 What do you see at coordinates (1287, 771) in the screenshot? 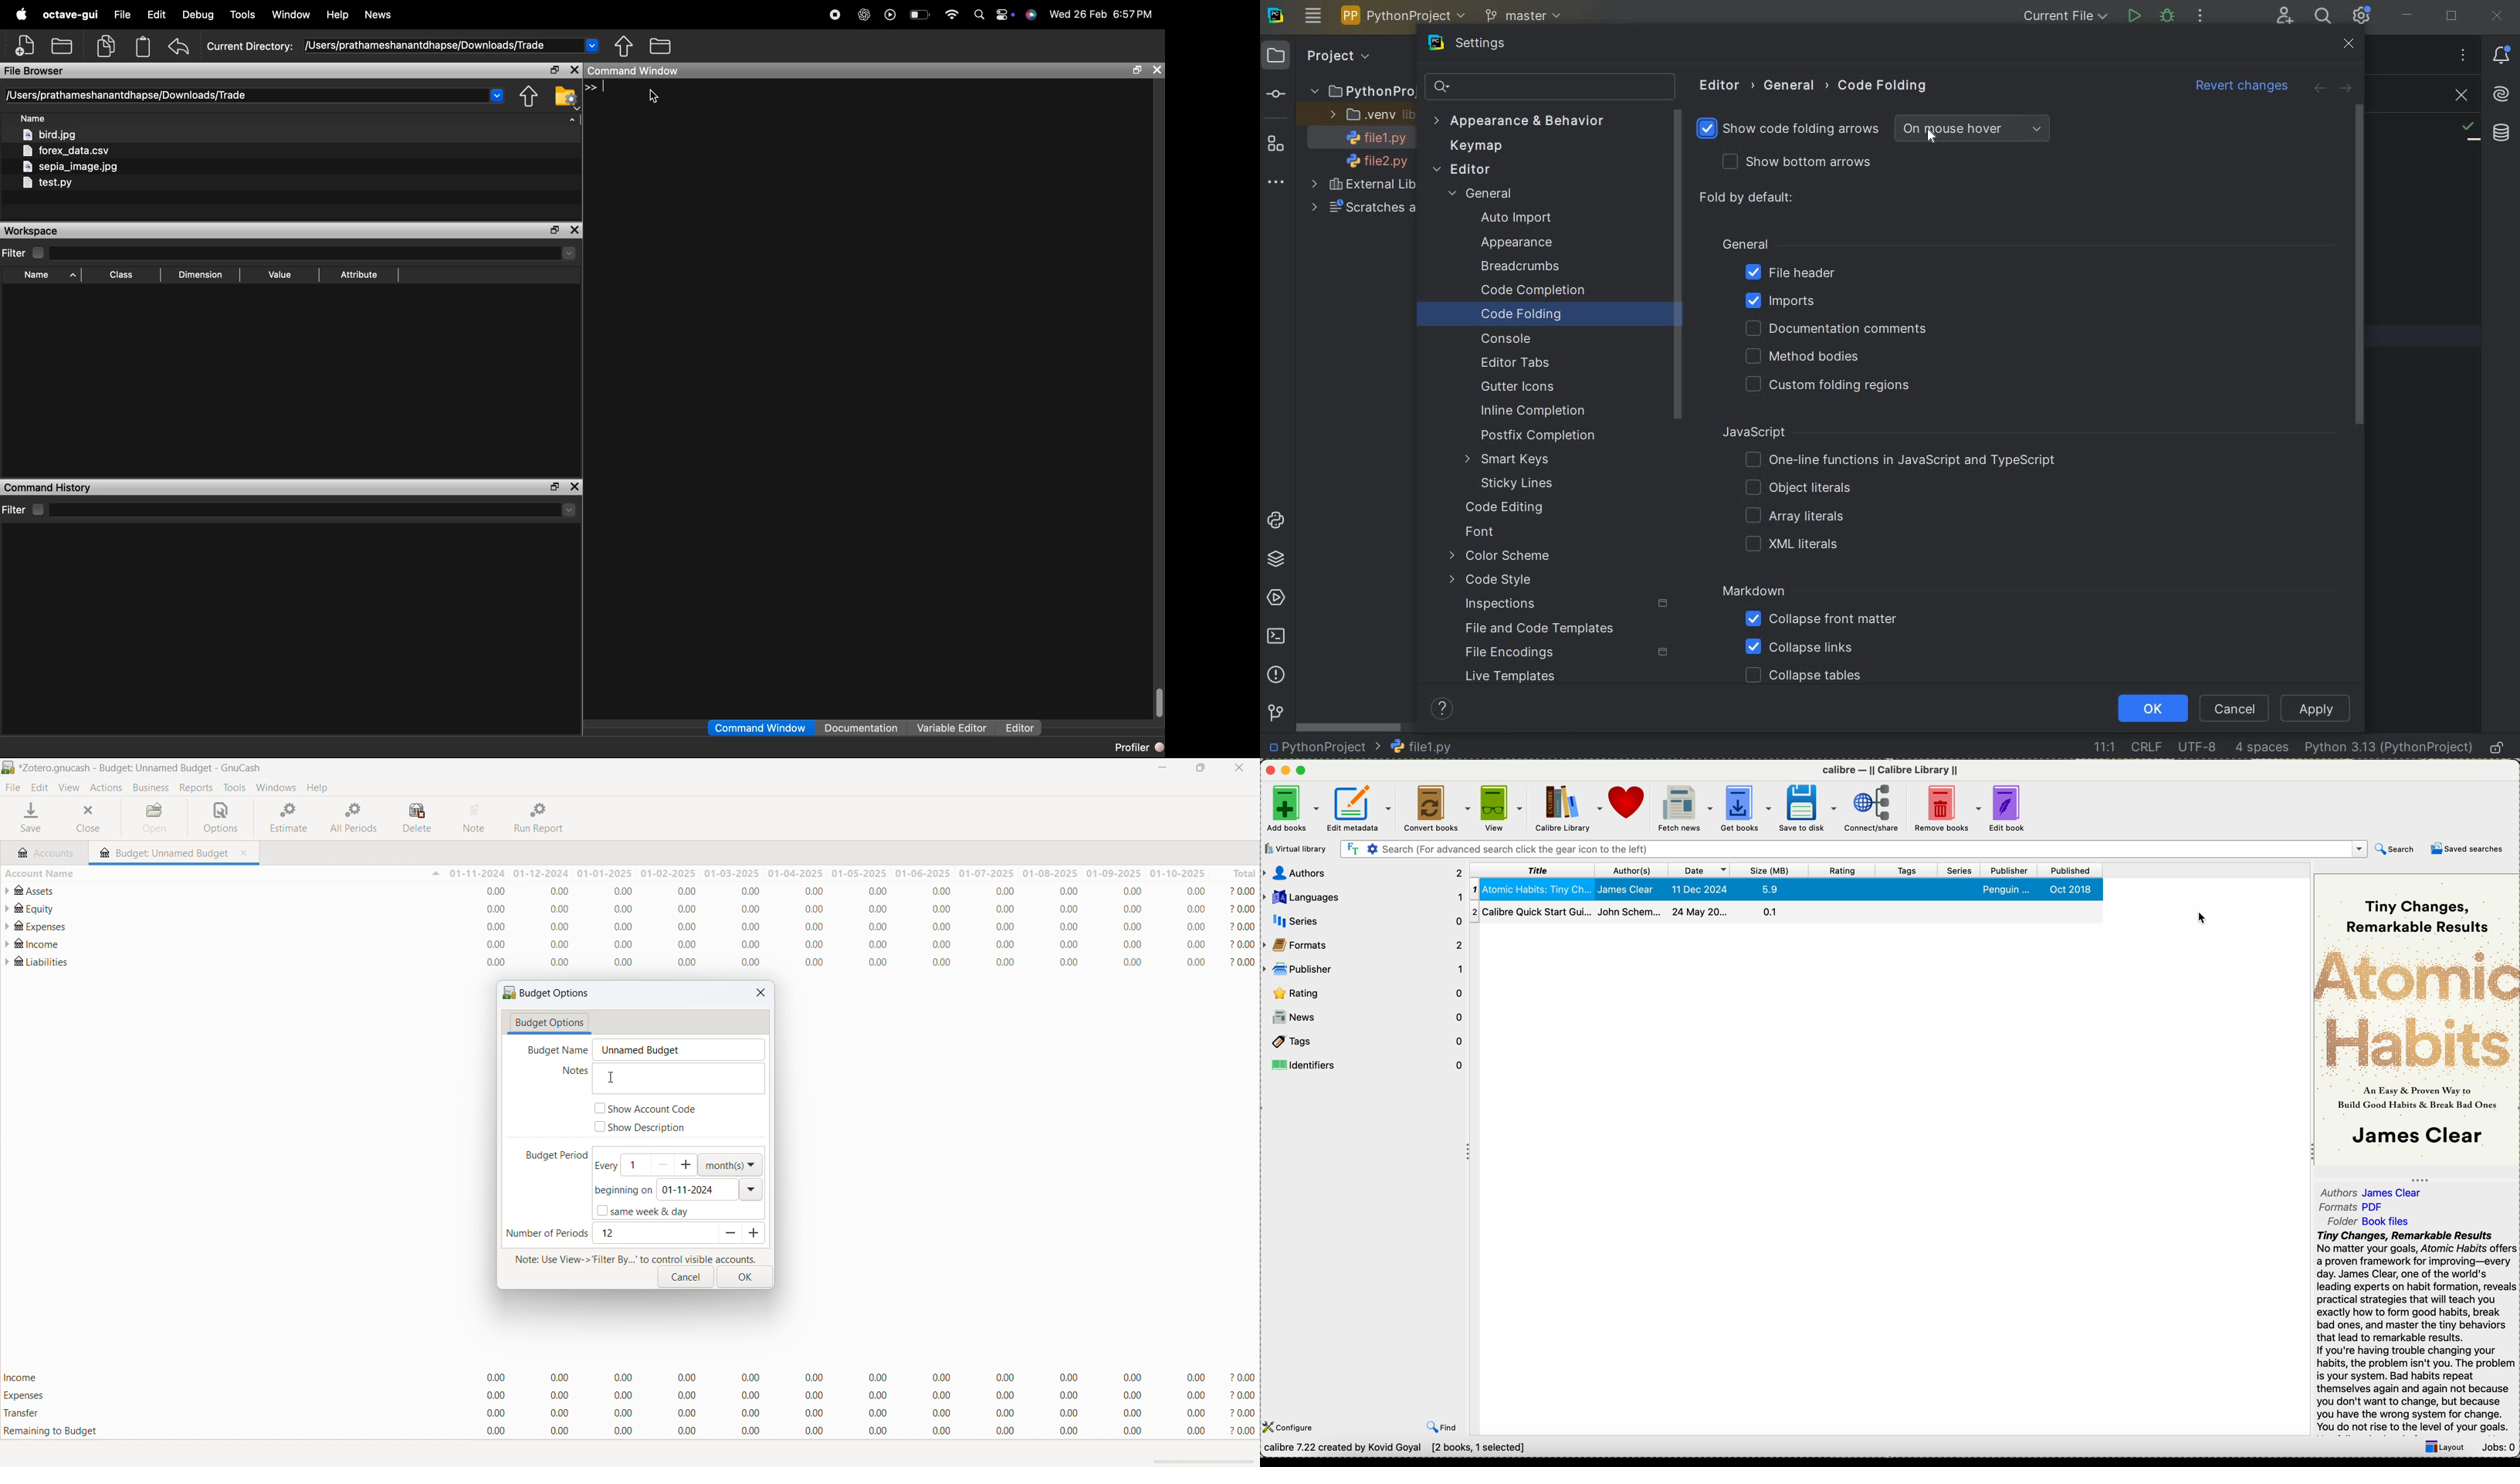
I see `minimize program` at bounding box center [1287, 771].